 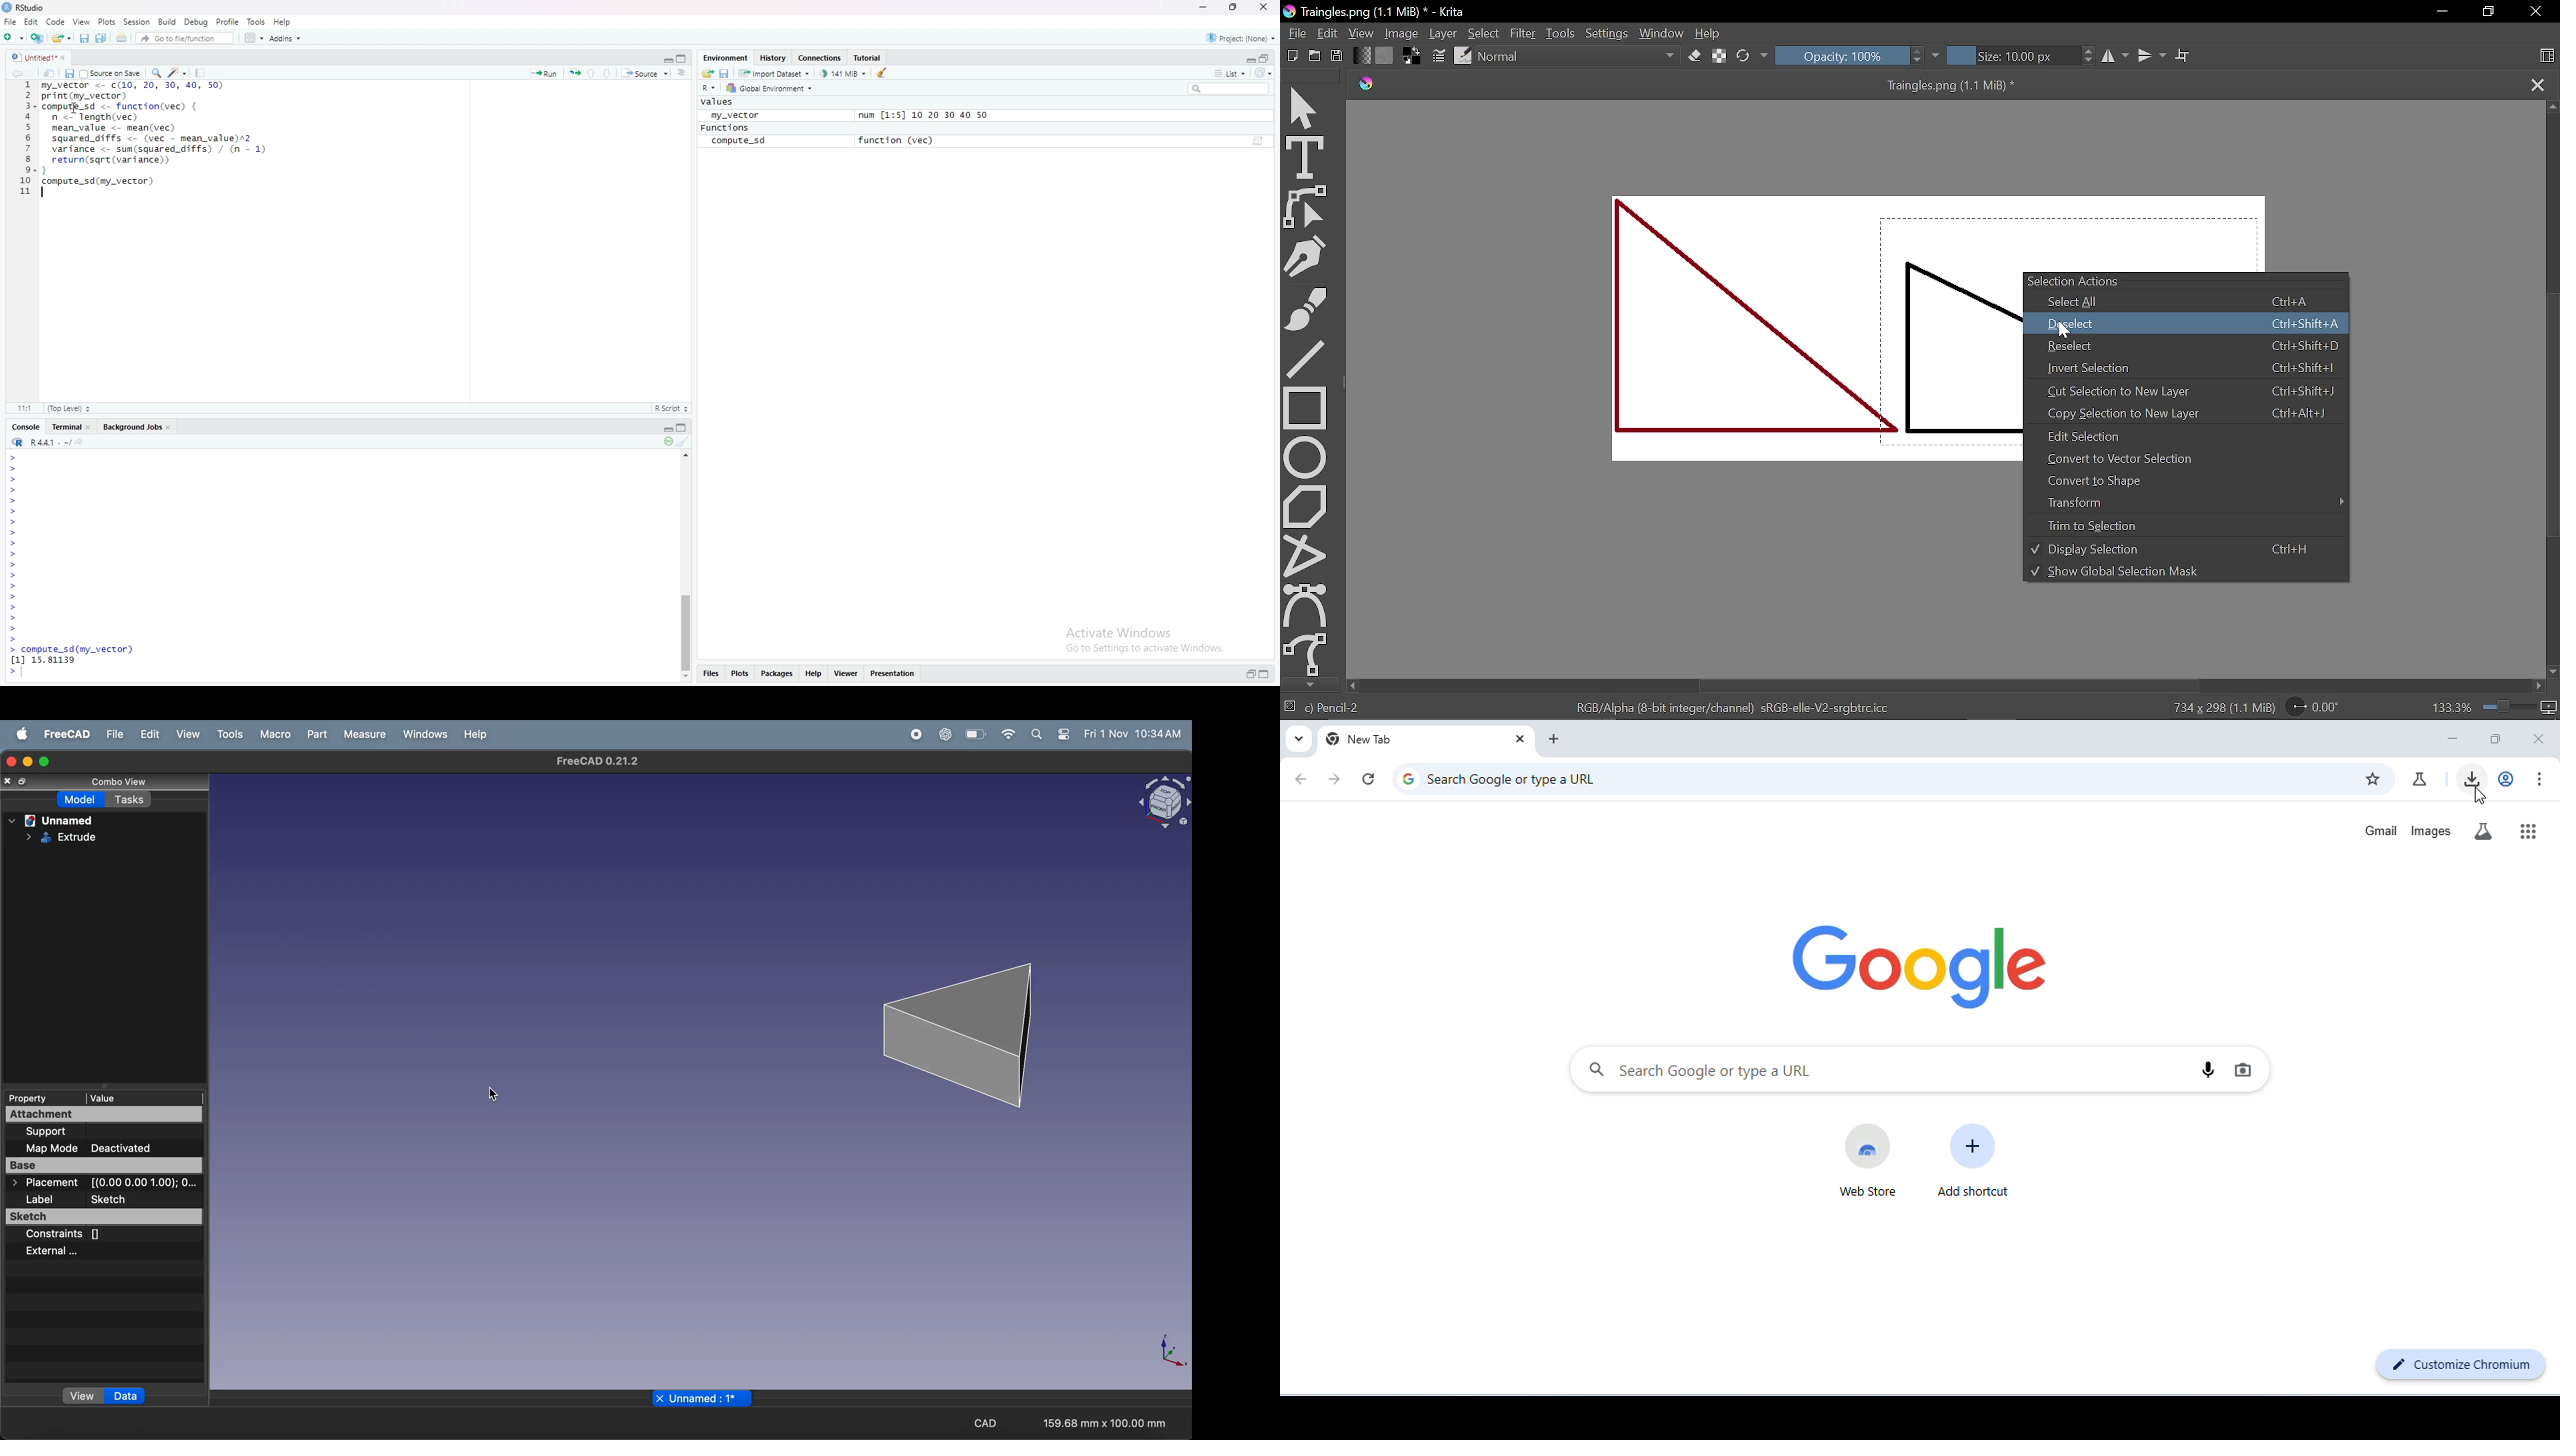 I want to click on R Script, so click(x=671, y=408).